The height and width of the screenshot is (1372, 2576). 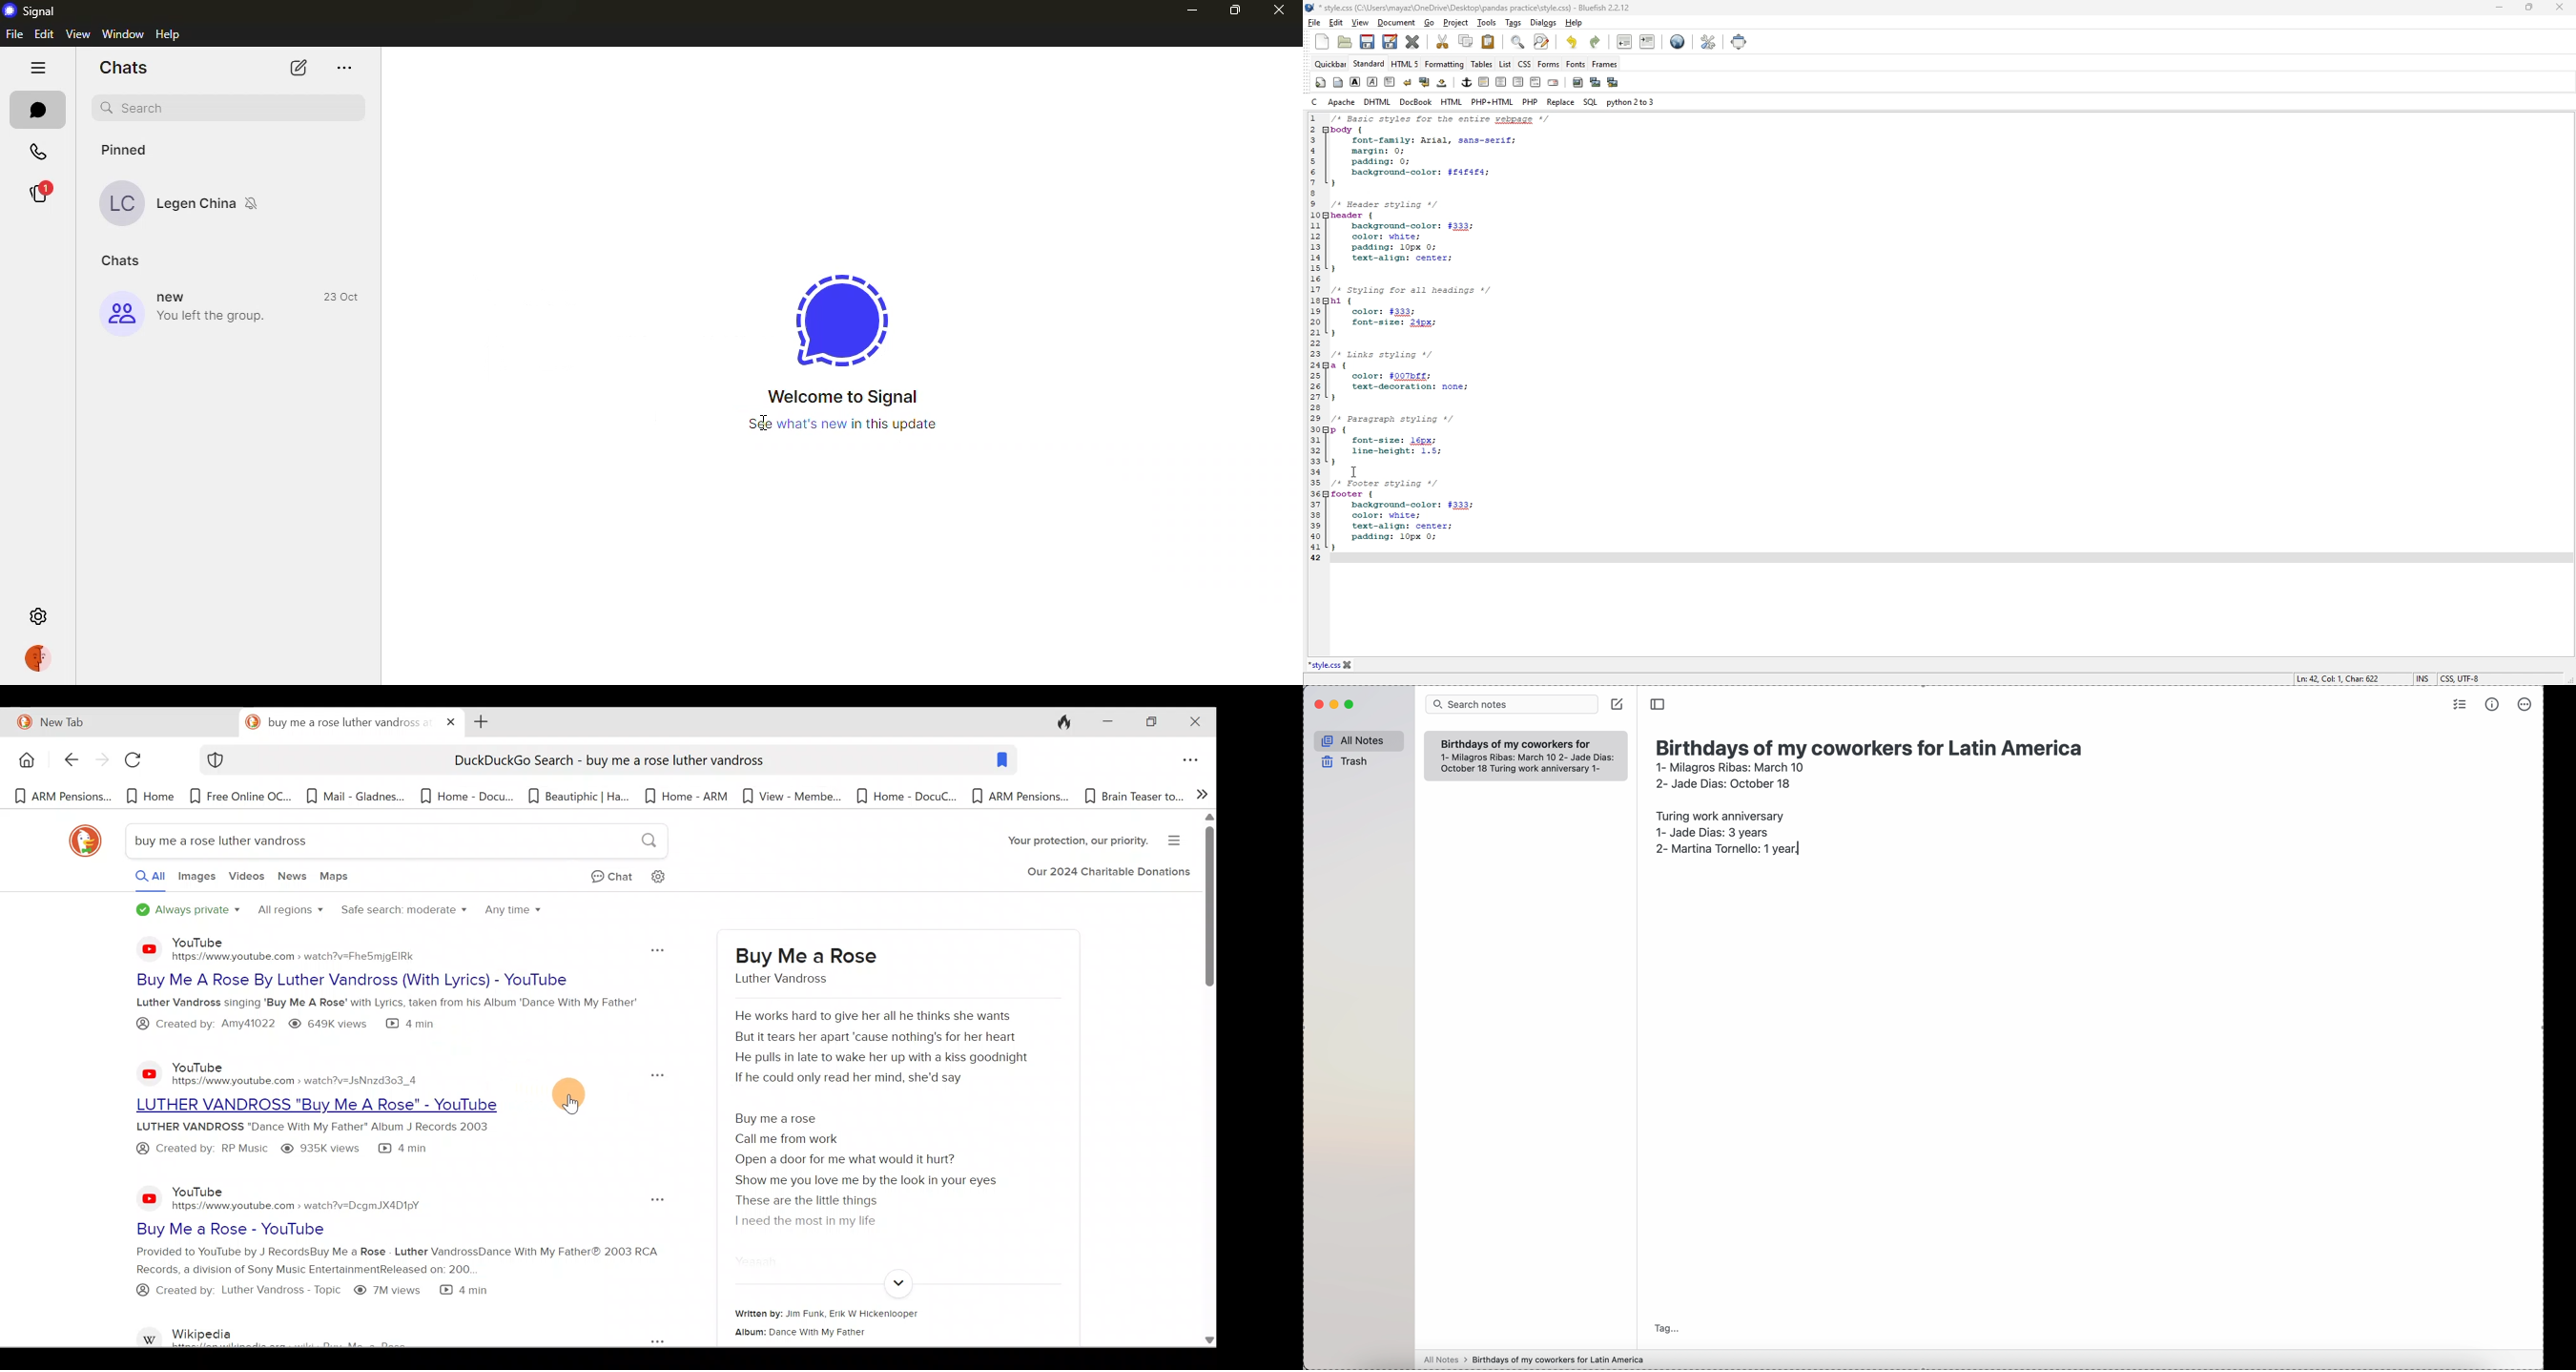 I want to click on INS, so click(x=2422, y=677).